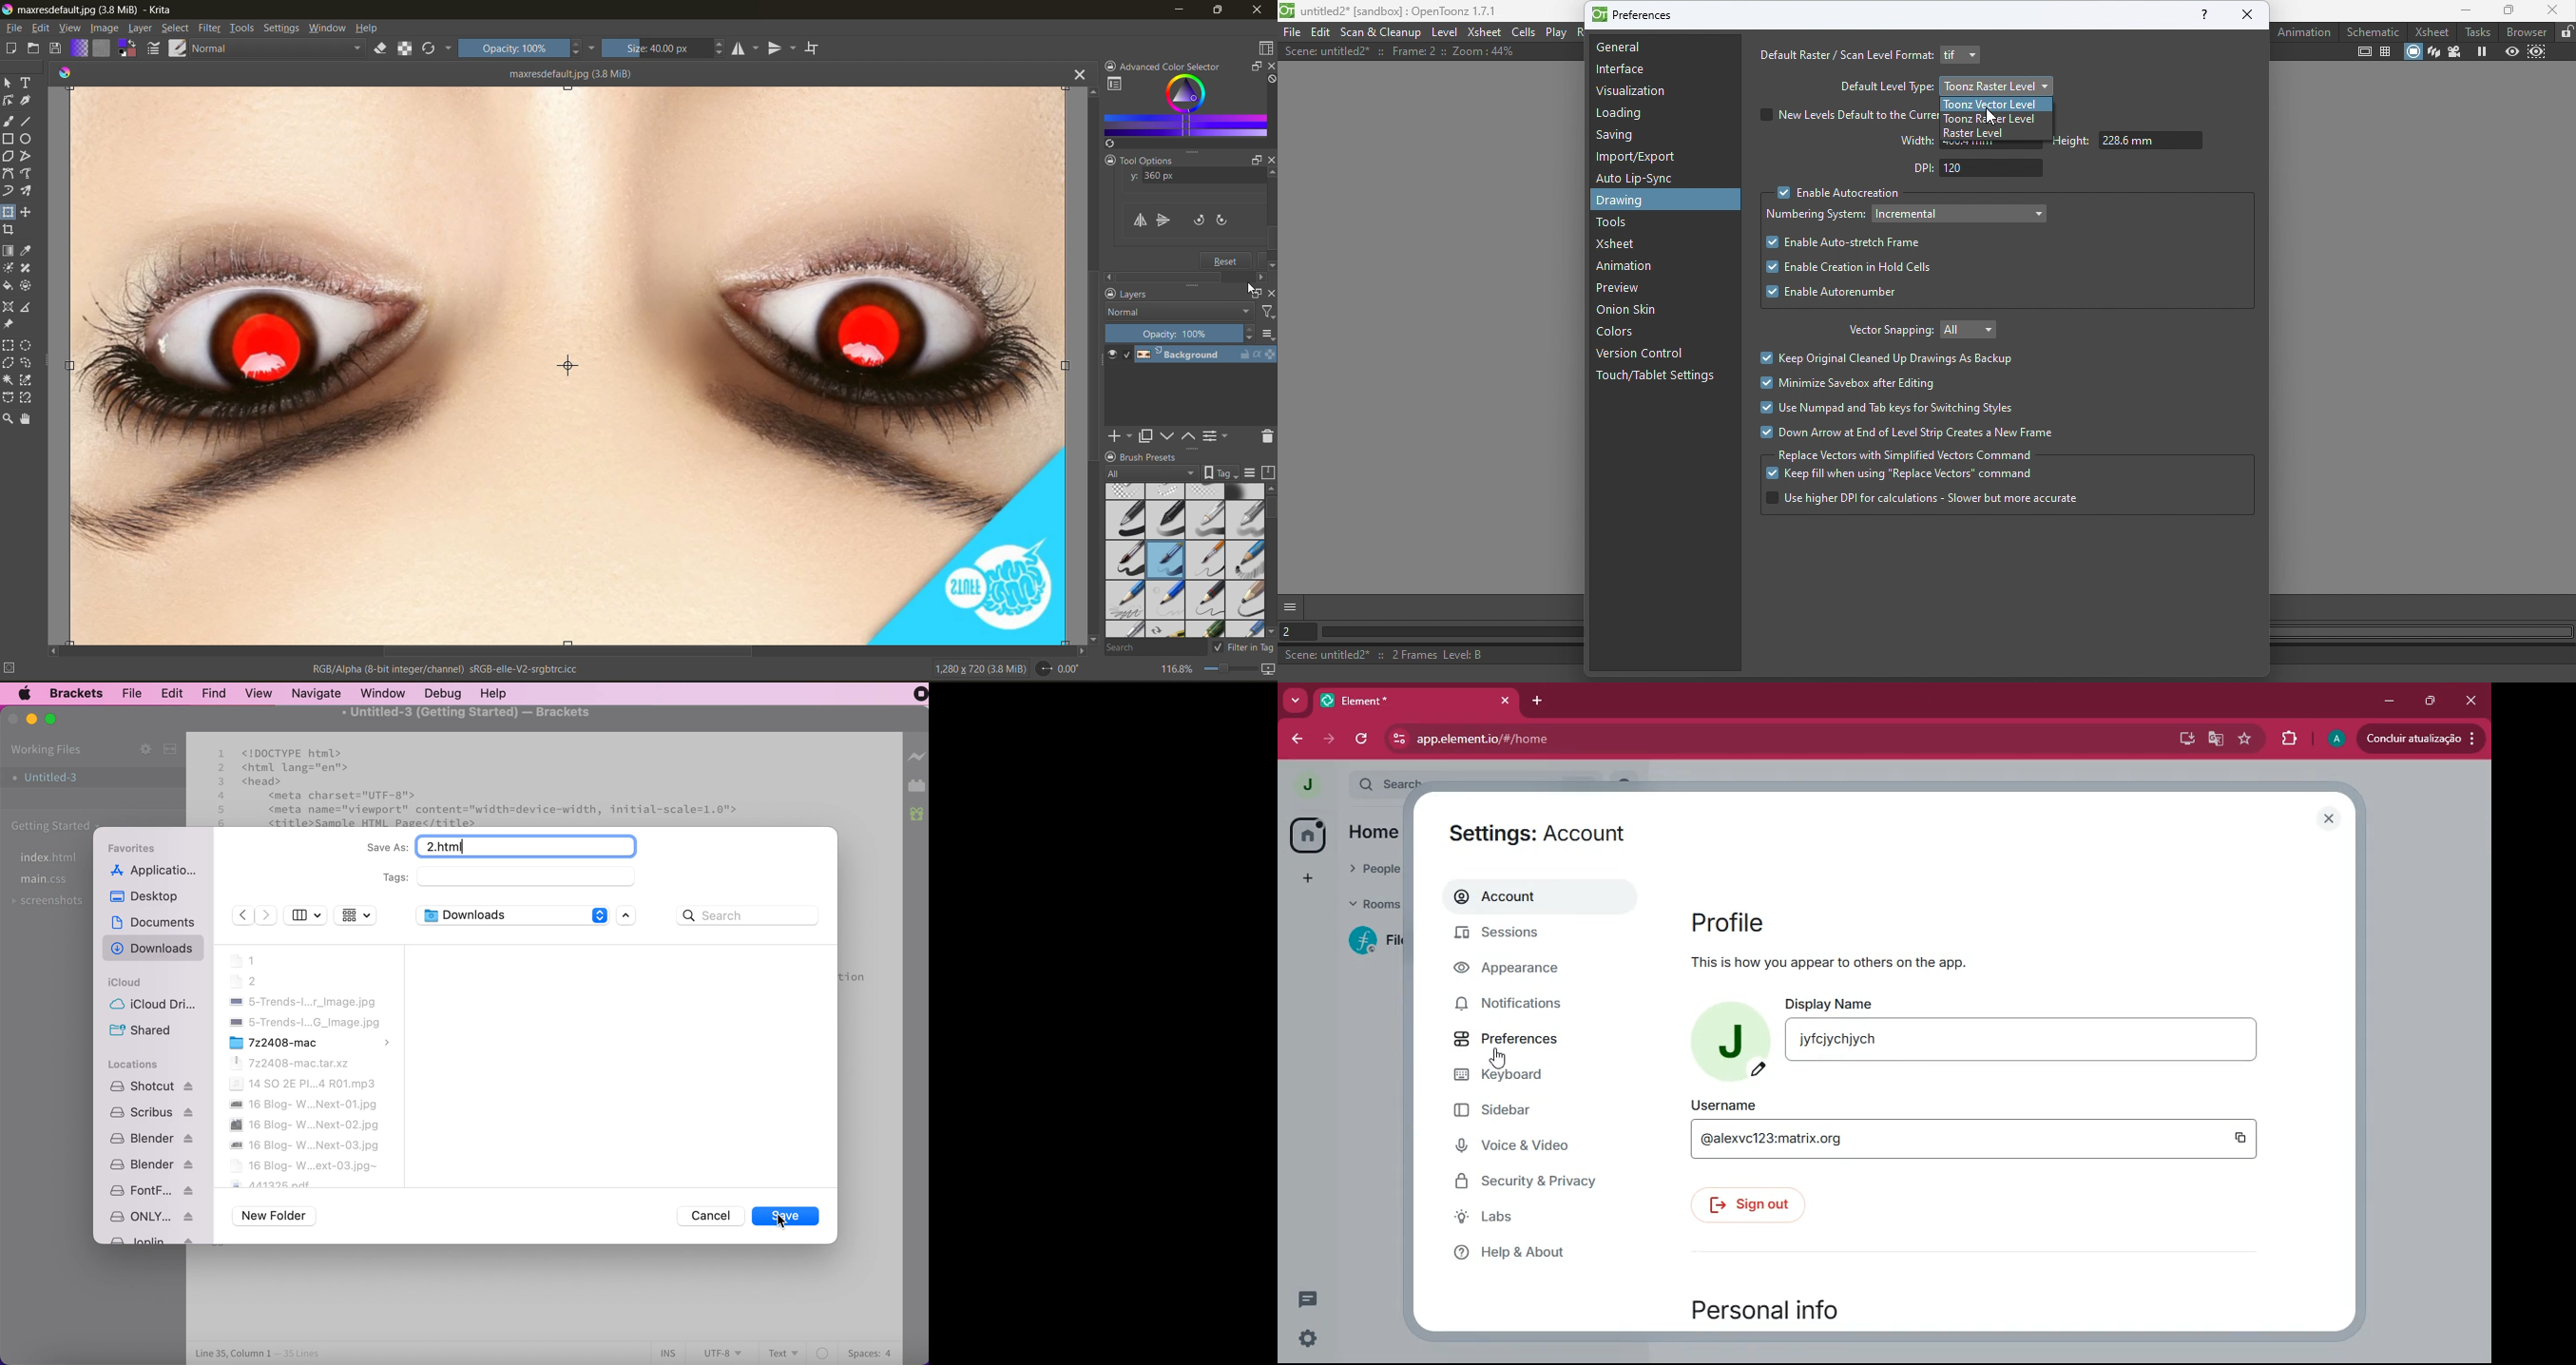  What do you see at coordinates (9, 418) in the screenshot?
I see `tool` at bounding box center [9, 418].